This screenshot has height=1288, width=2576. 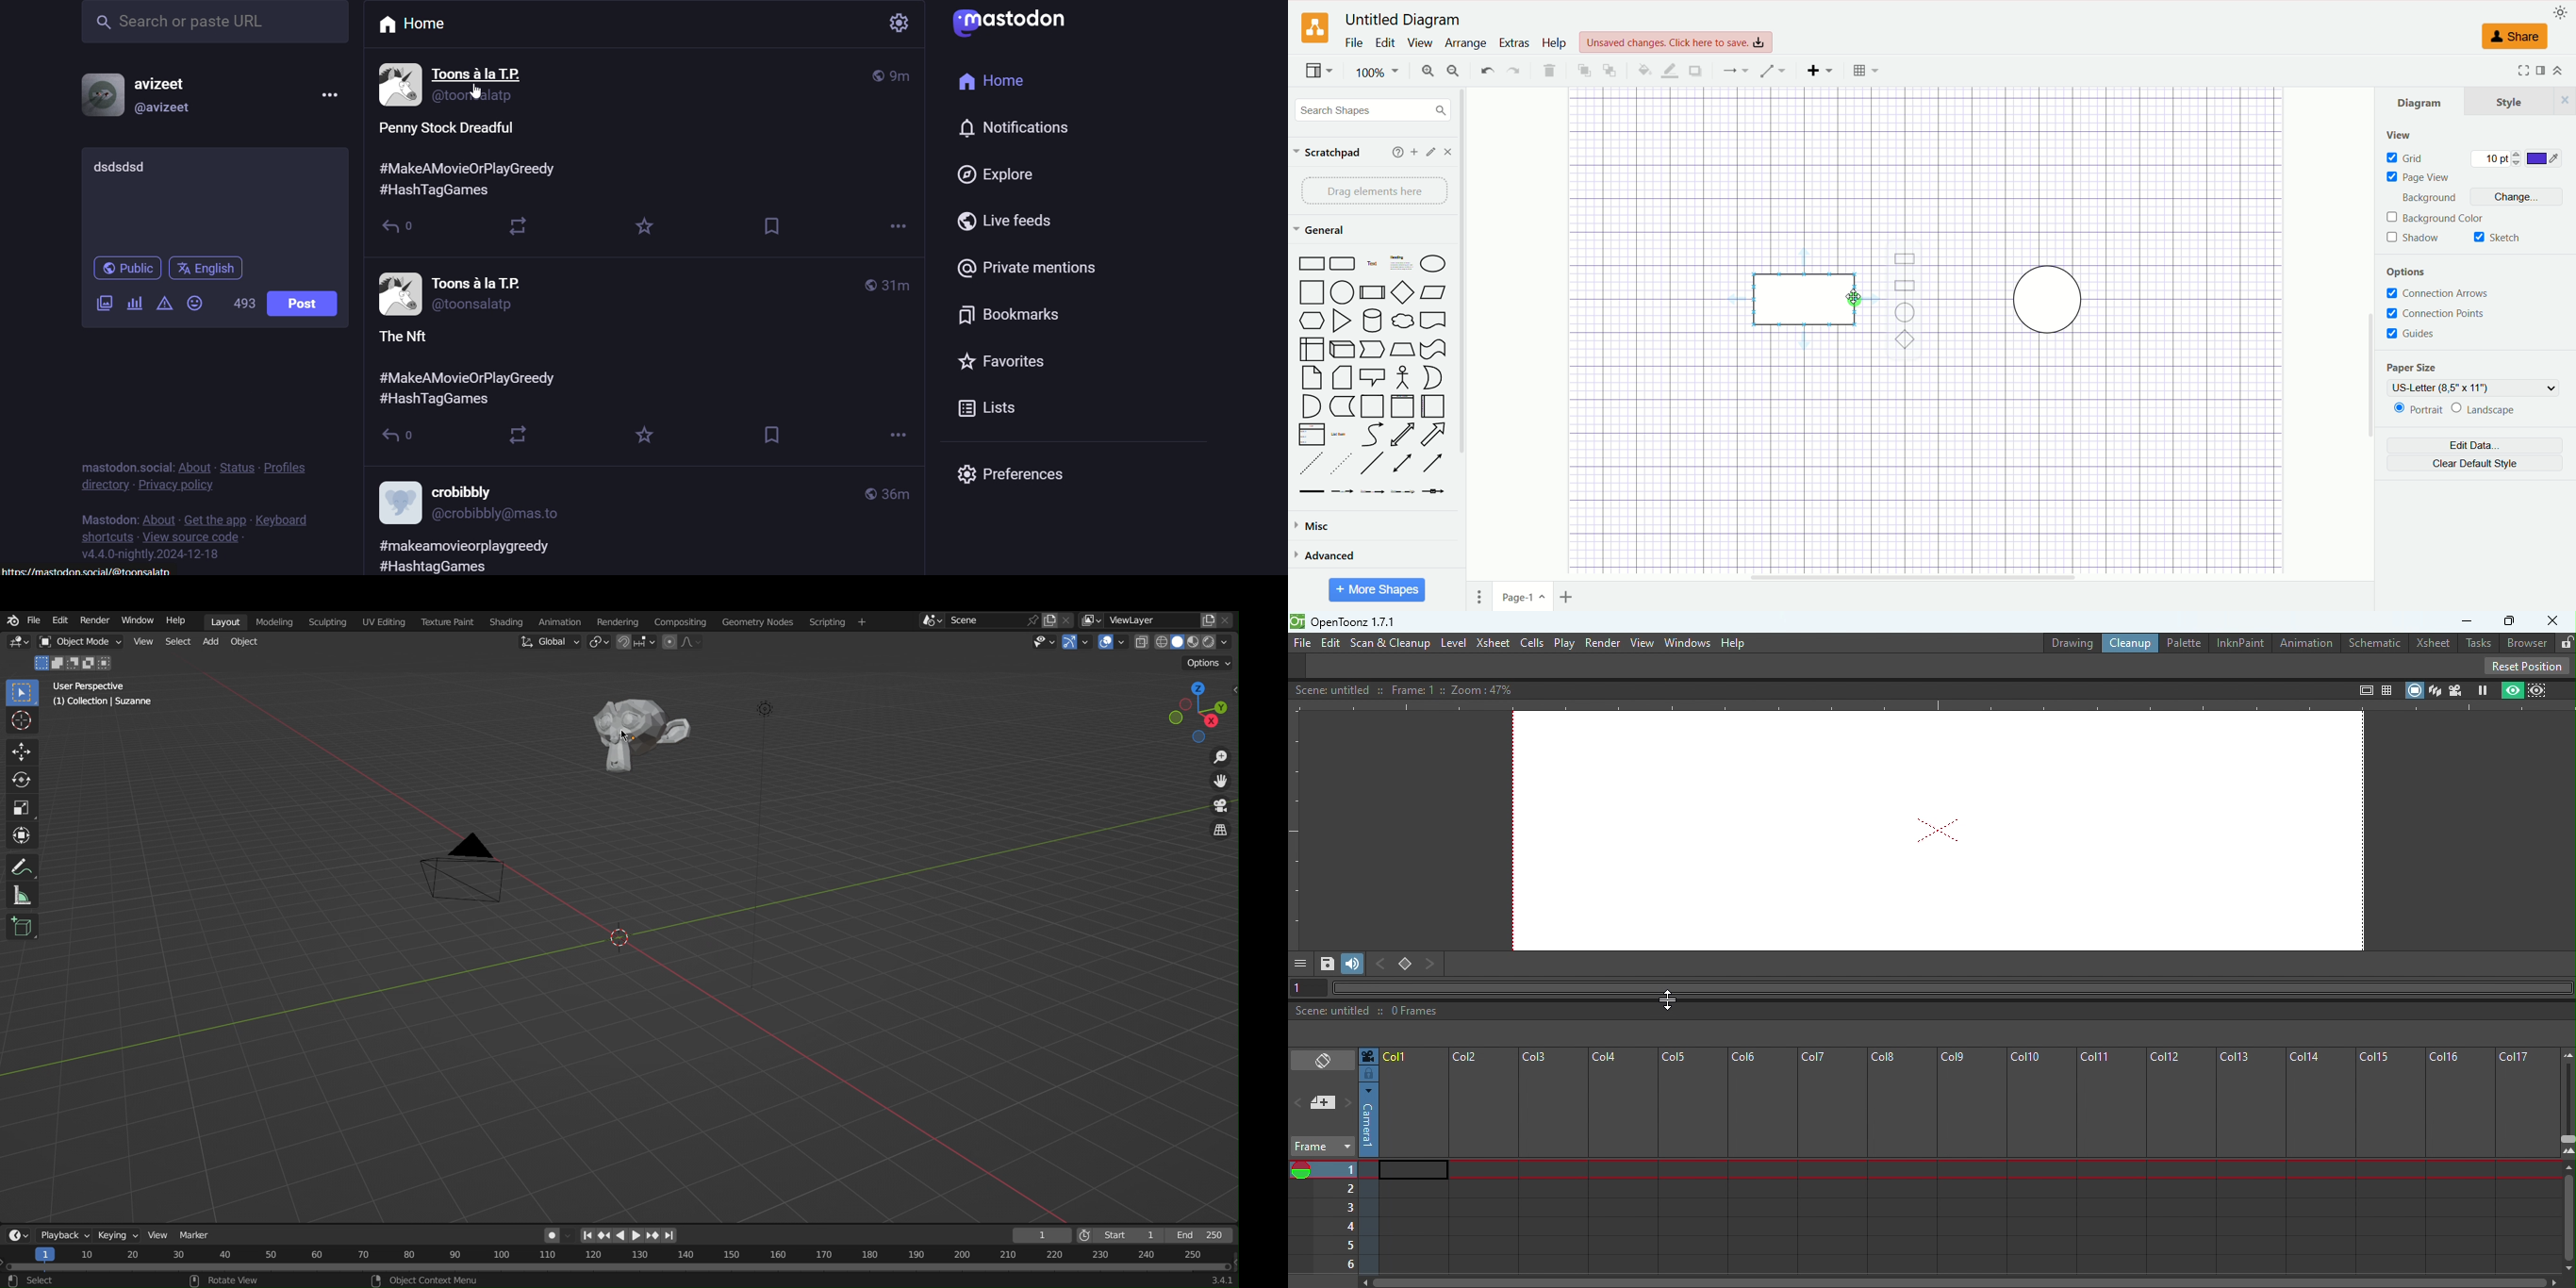 What do you see at coordinates (2475, 464) in the screenshot?
I see `clear default style` at bounding box center [2475, 464].